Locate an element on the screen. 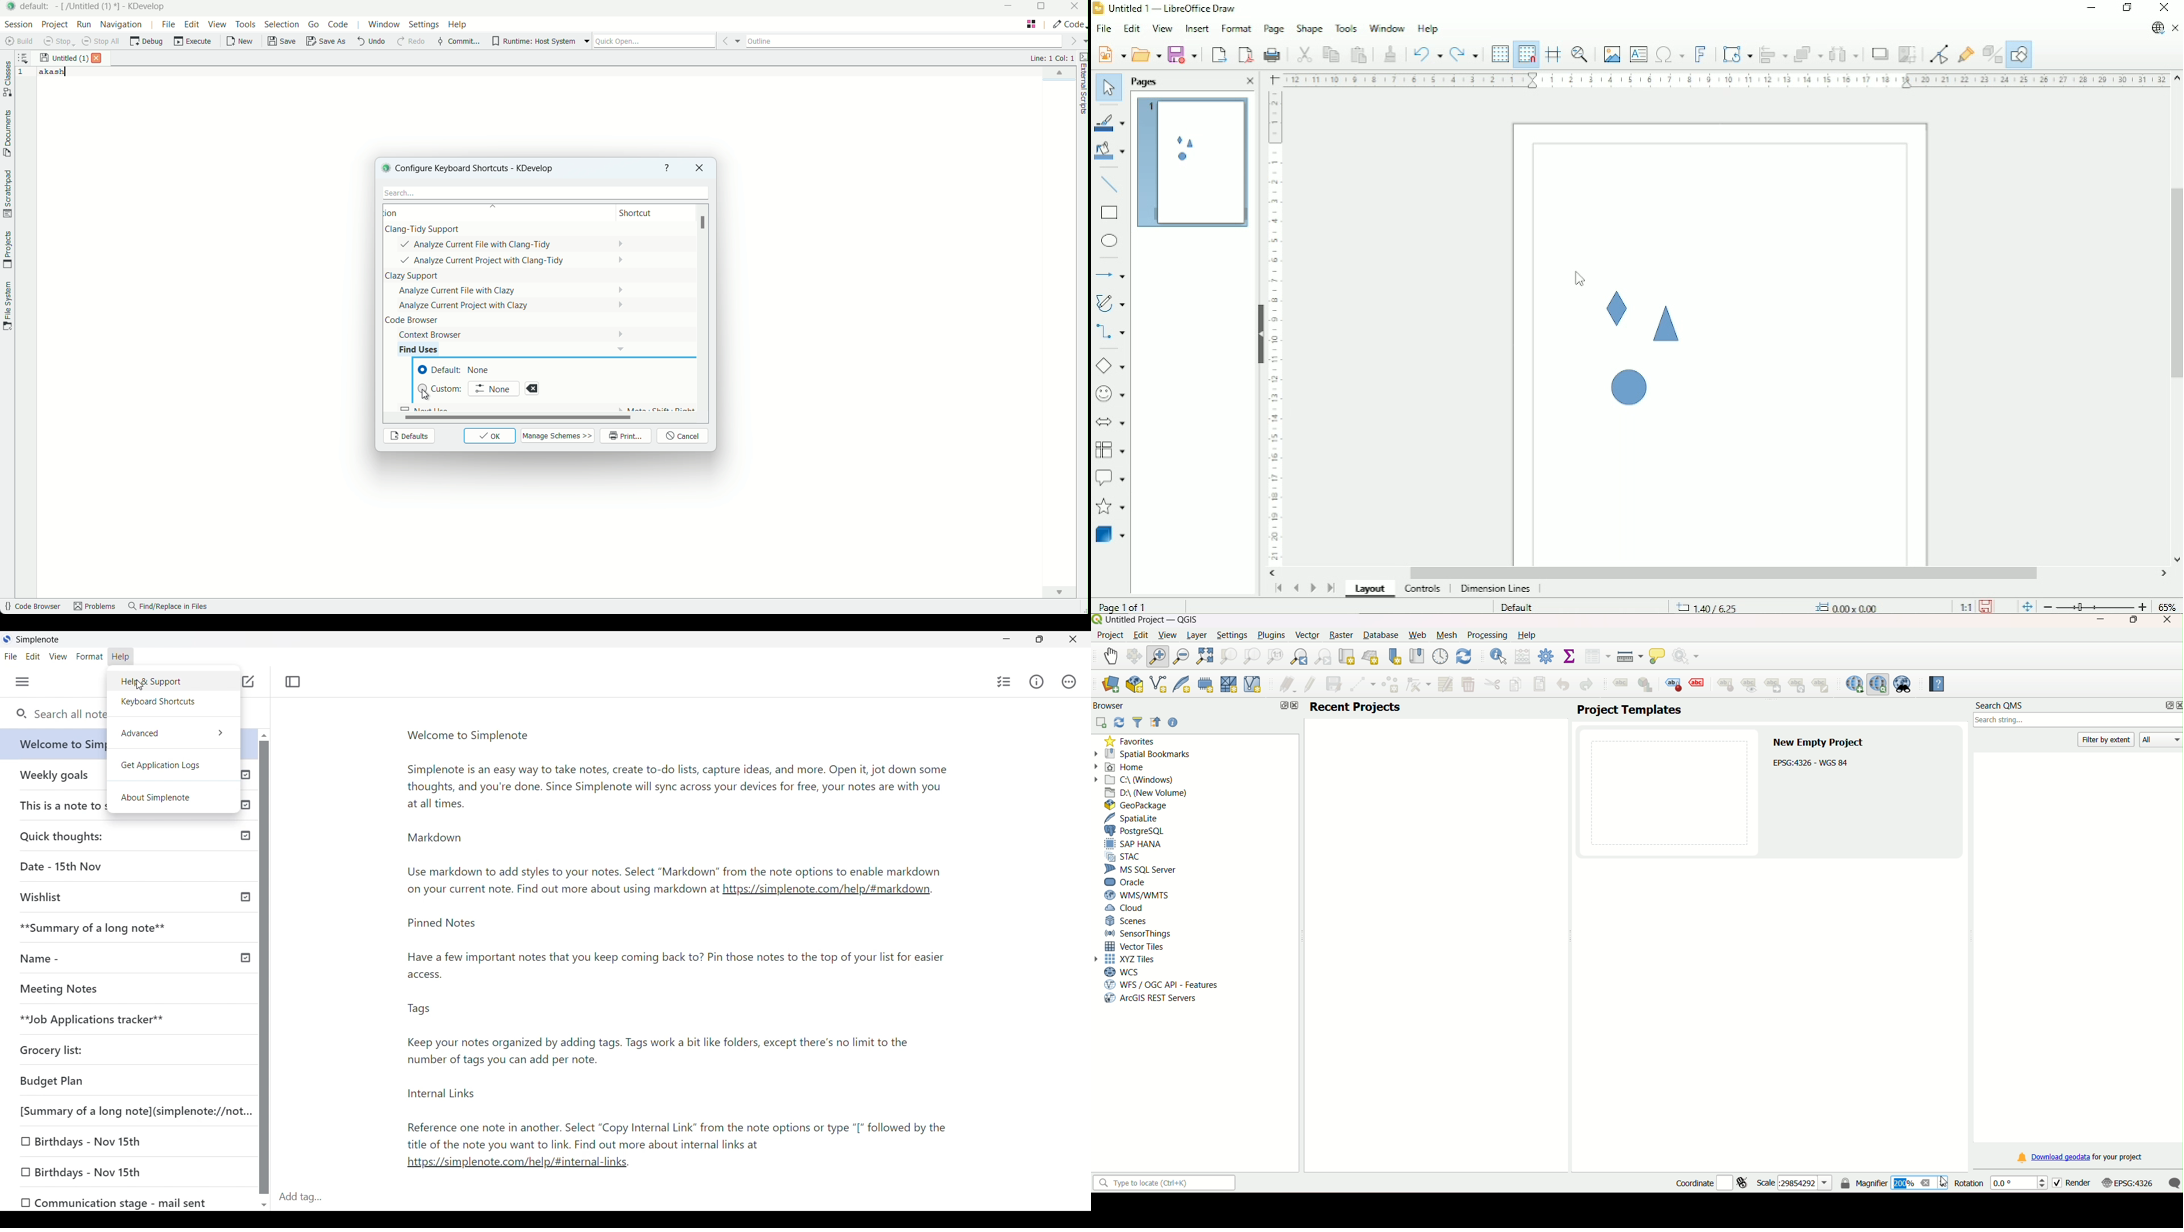  Block arrows is located at coordinates (1111, 421).